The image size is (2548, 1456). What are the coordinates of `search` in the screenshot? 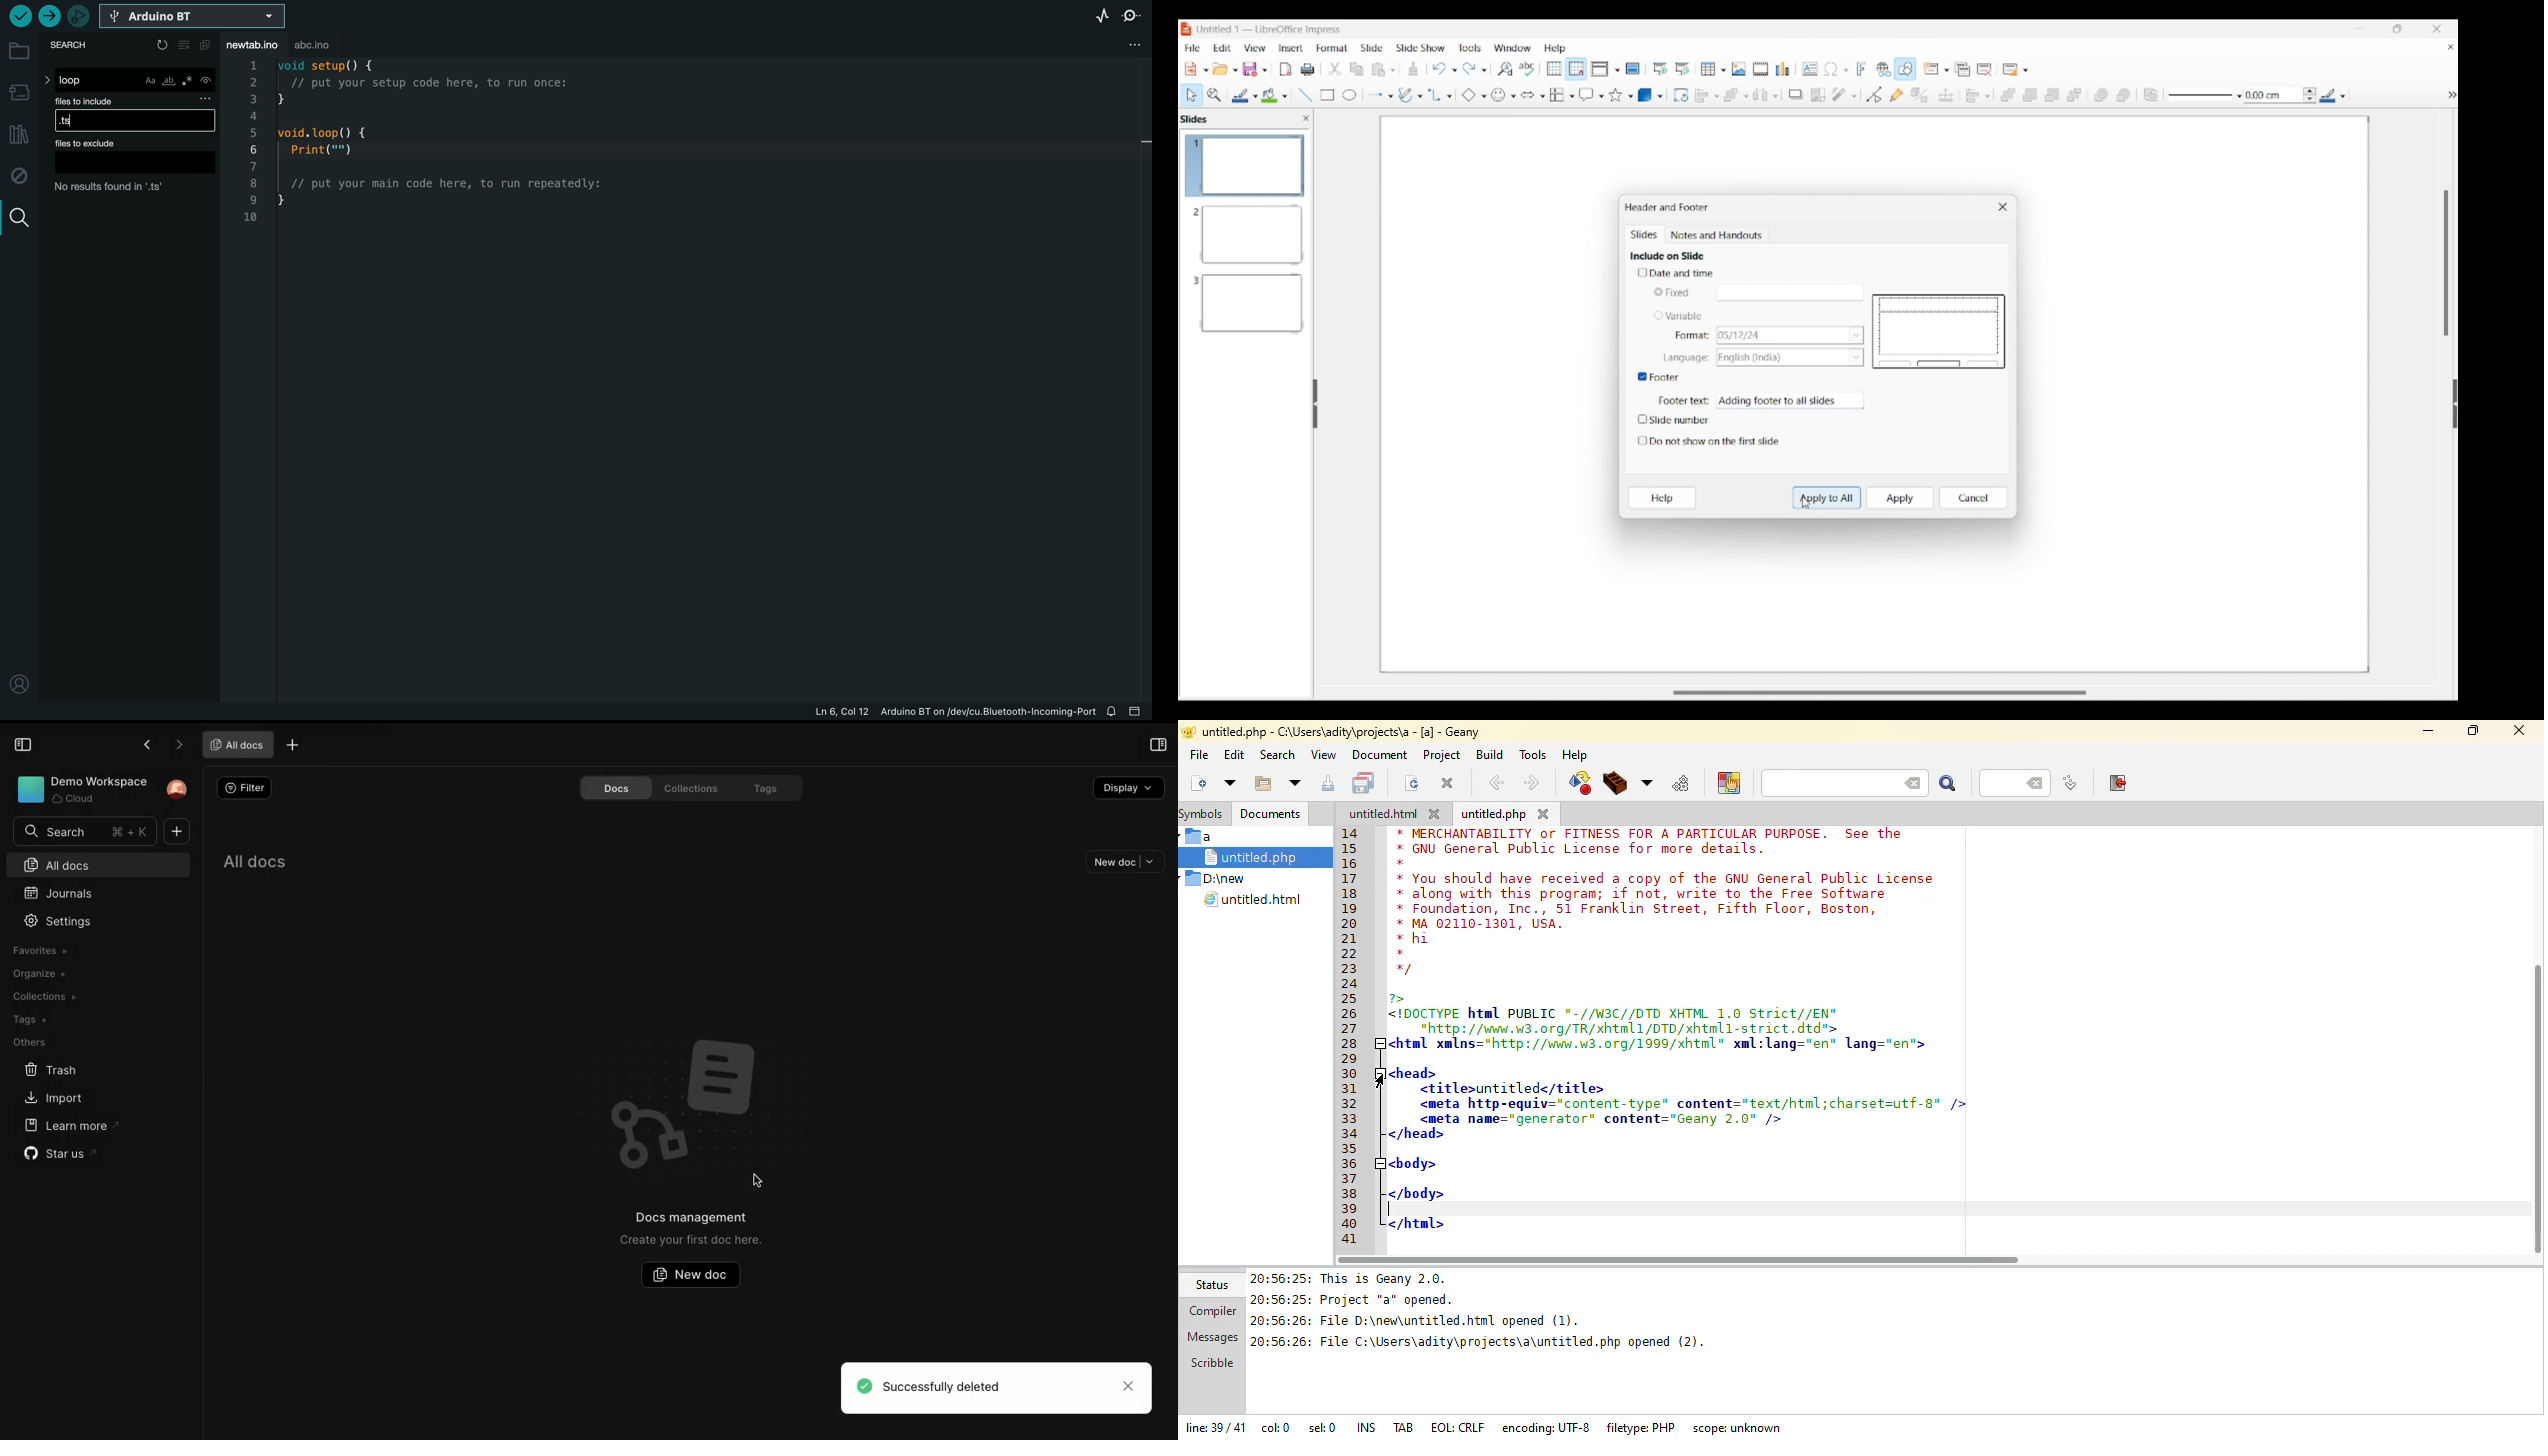 It's located at (1824, 784).